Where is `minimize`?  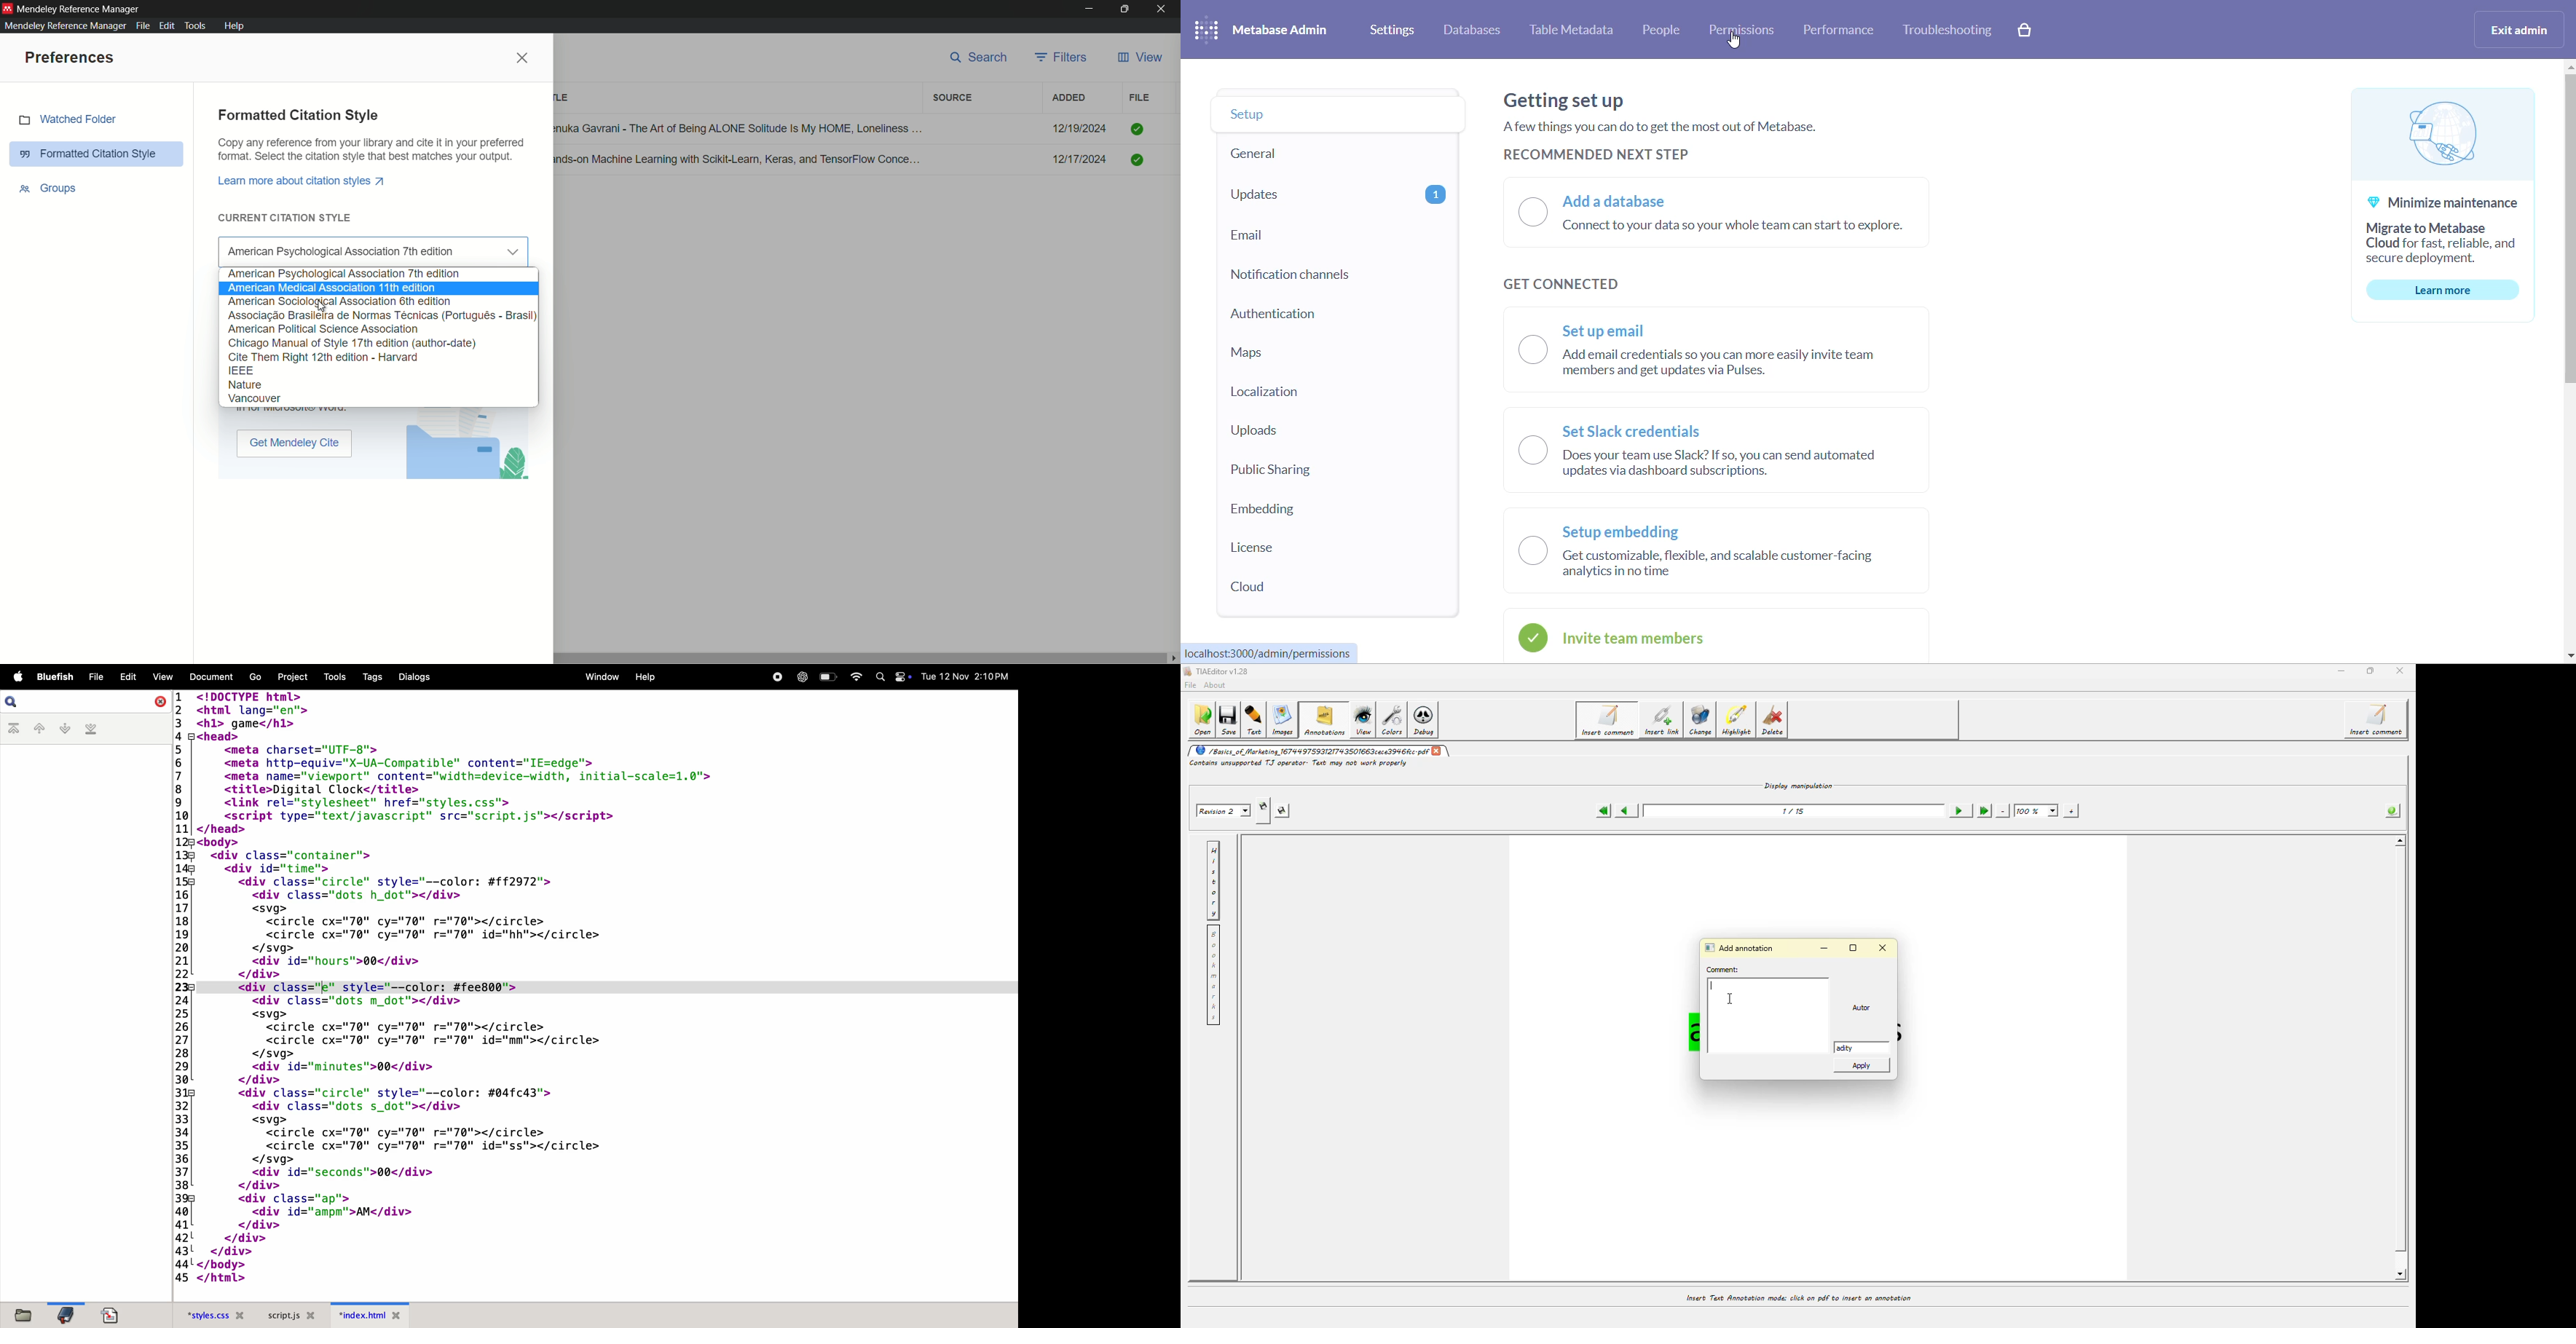 minimize is located at coordinates (1828, 950).